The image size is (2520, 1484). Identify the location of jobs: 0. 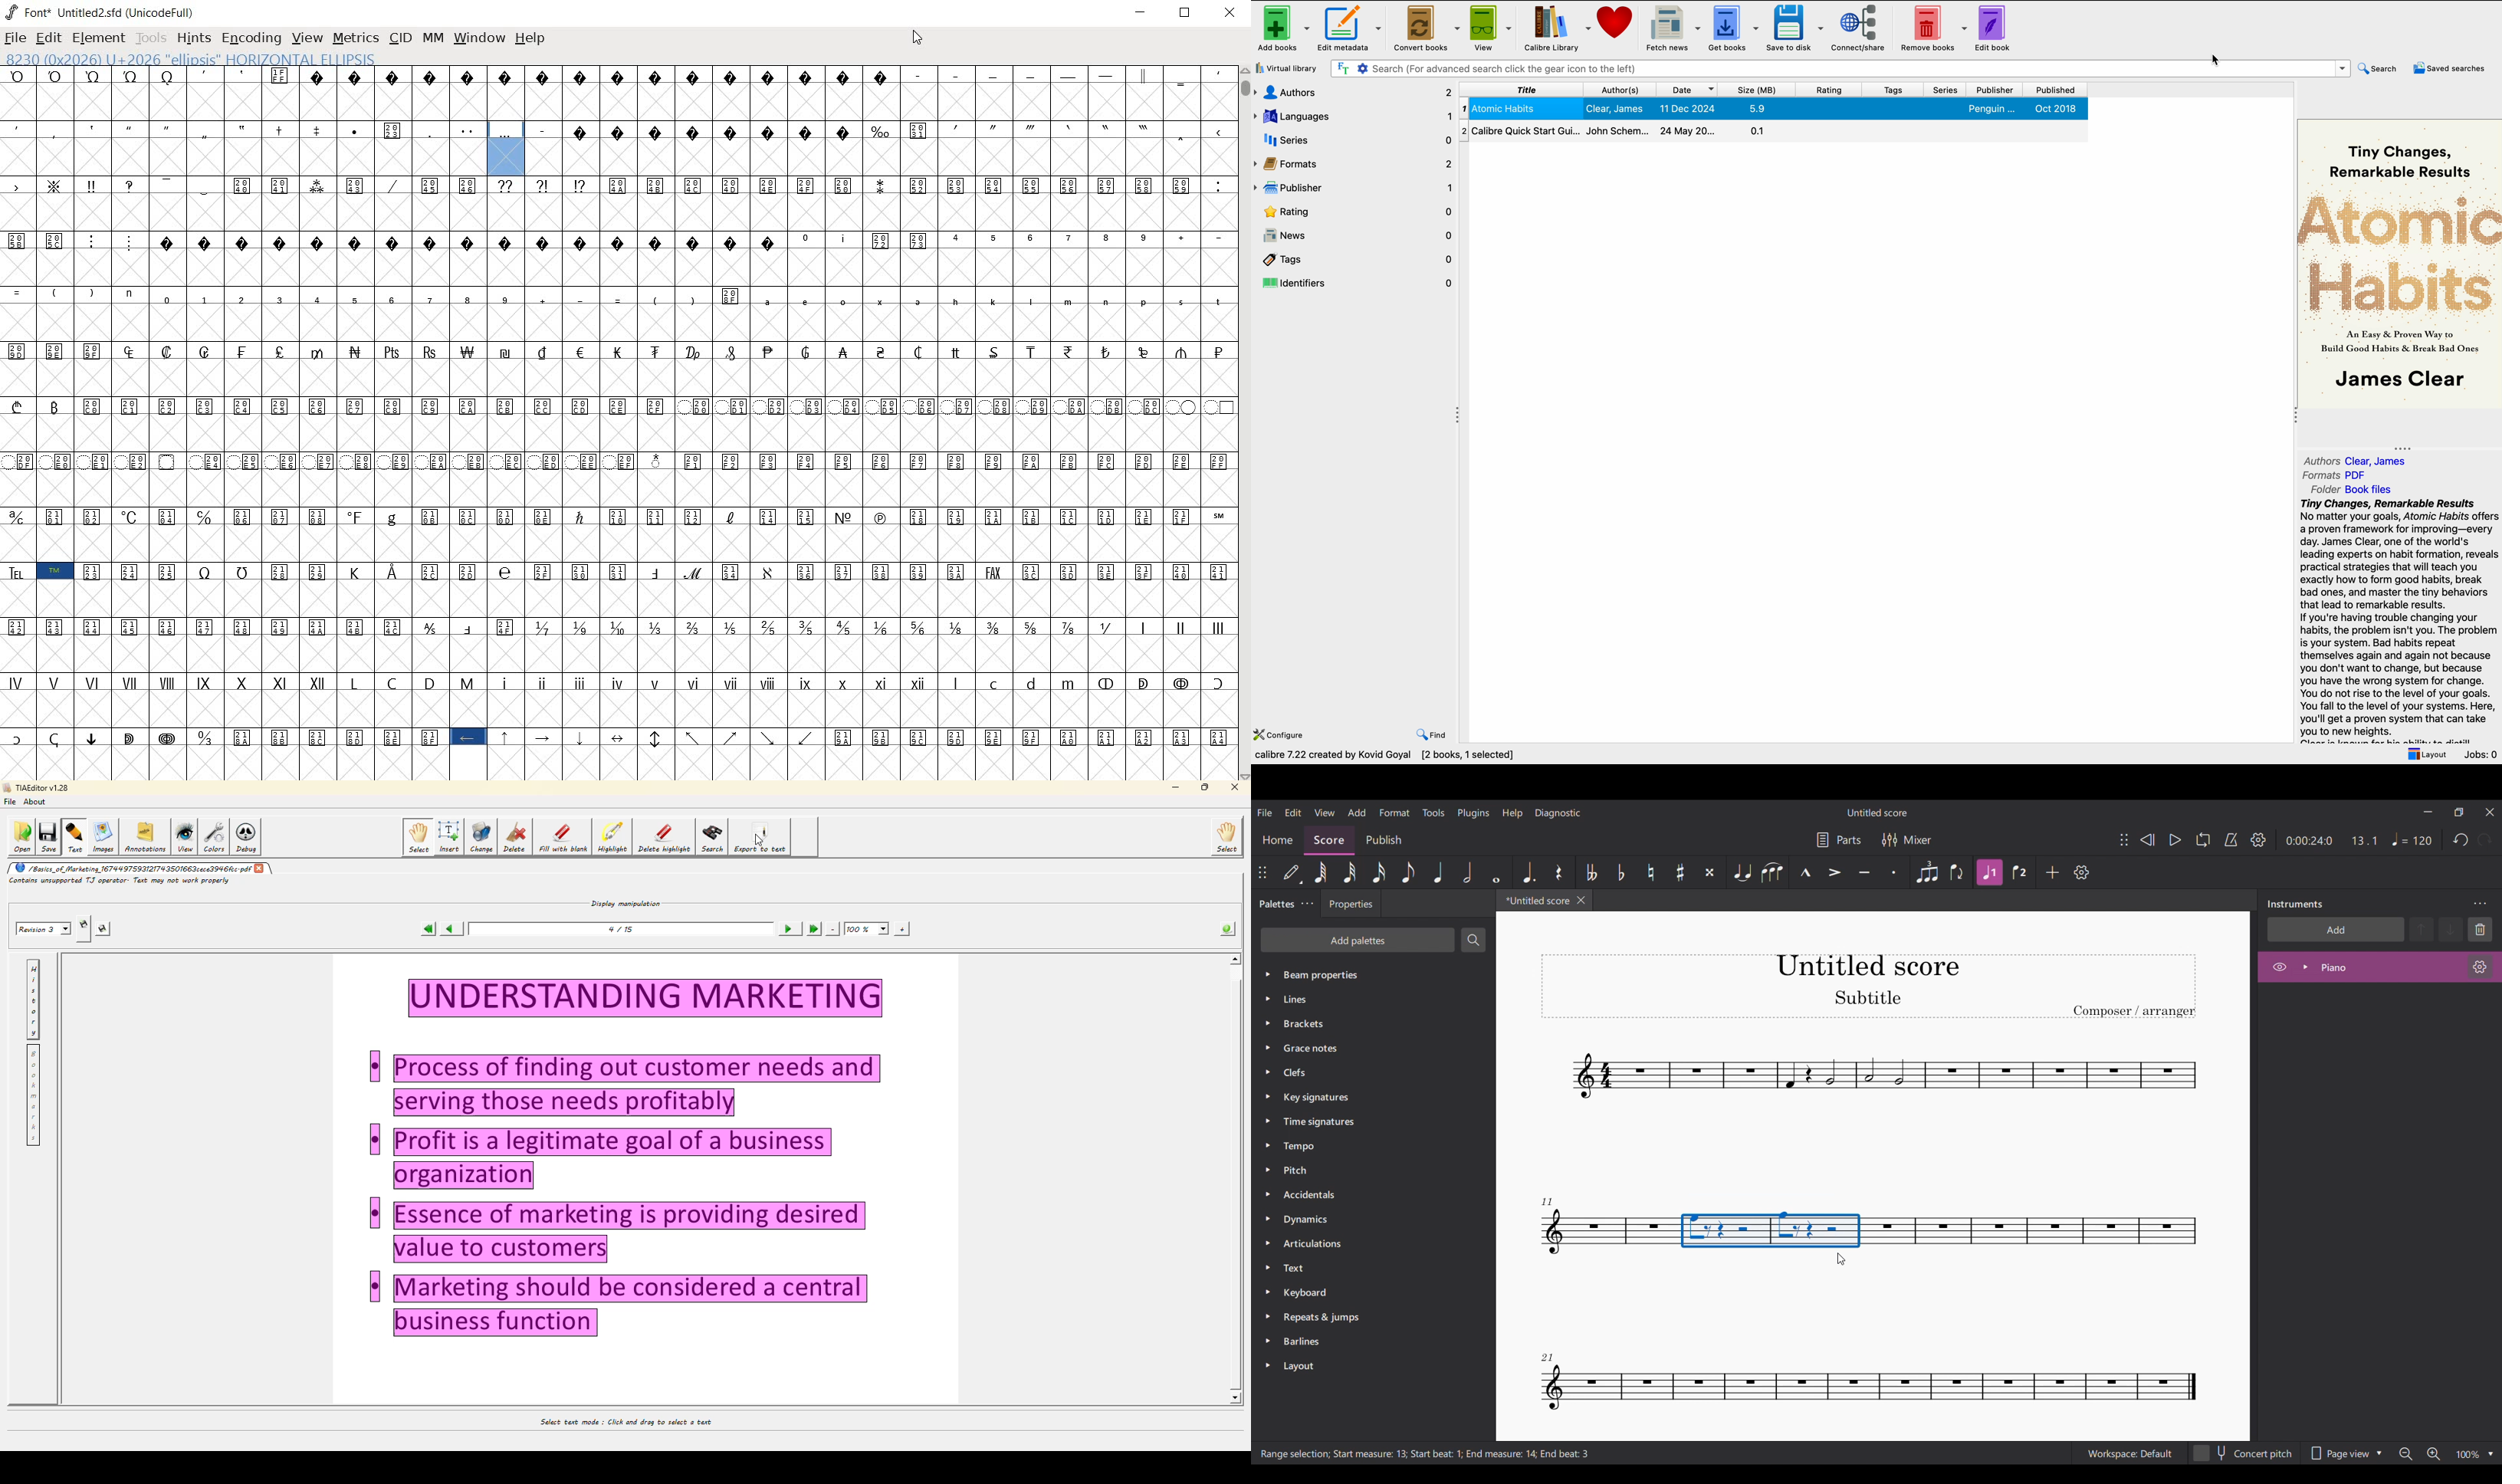
(2482, 755).